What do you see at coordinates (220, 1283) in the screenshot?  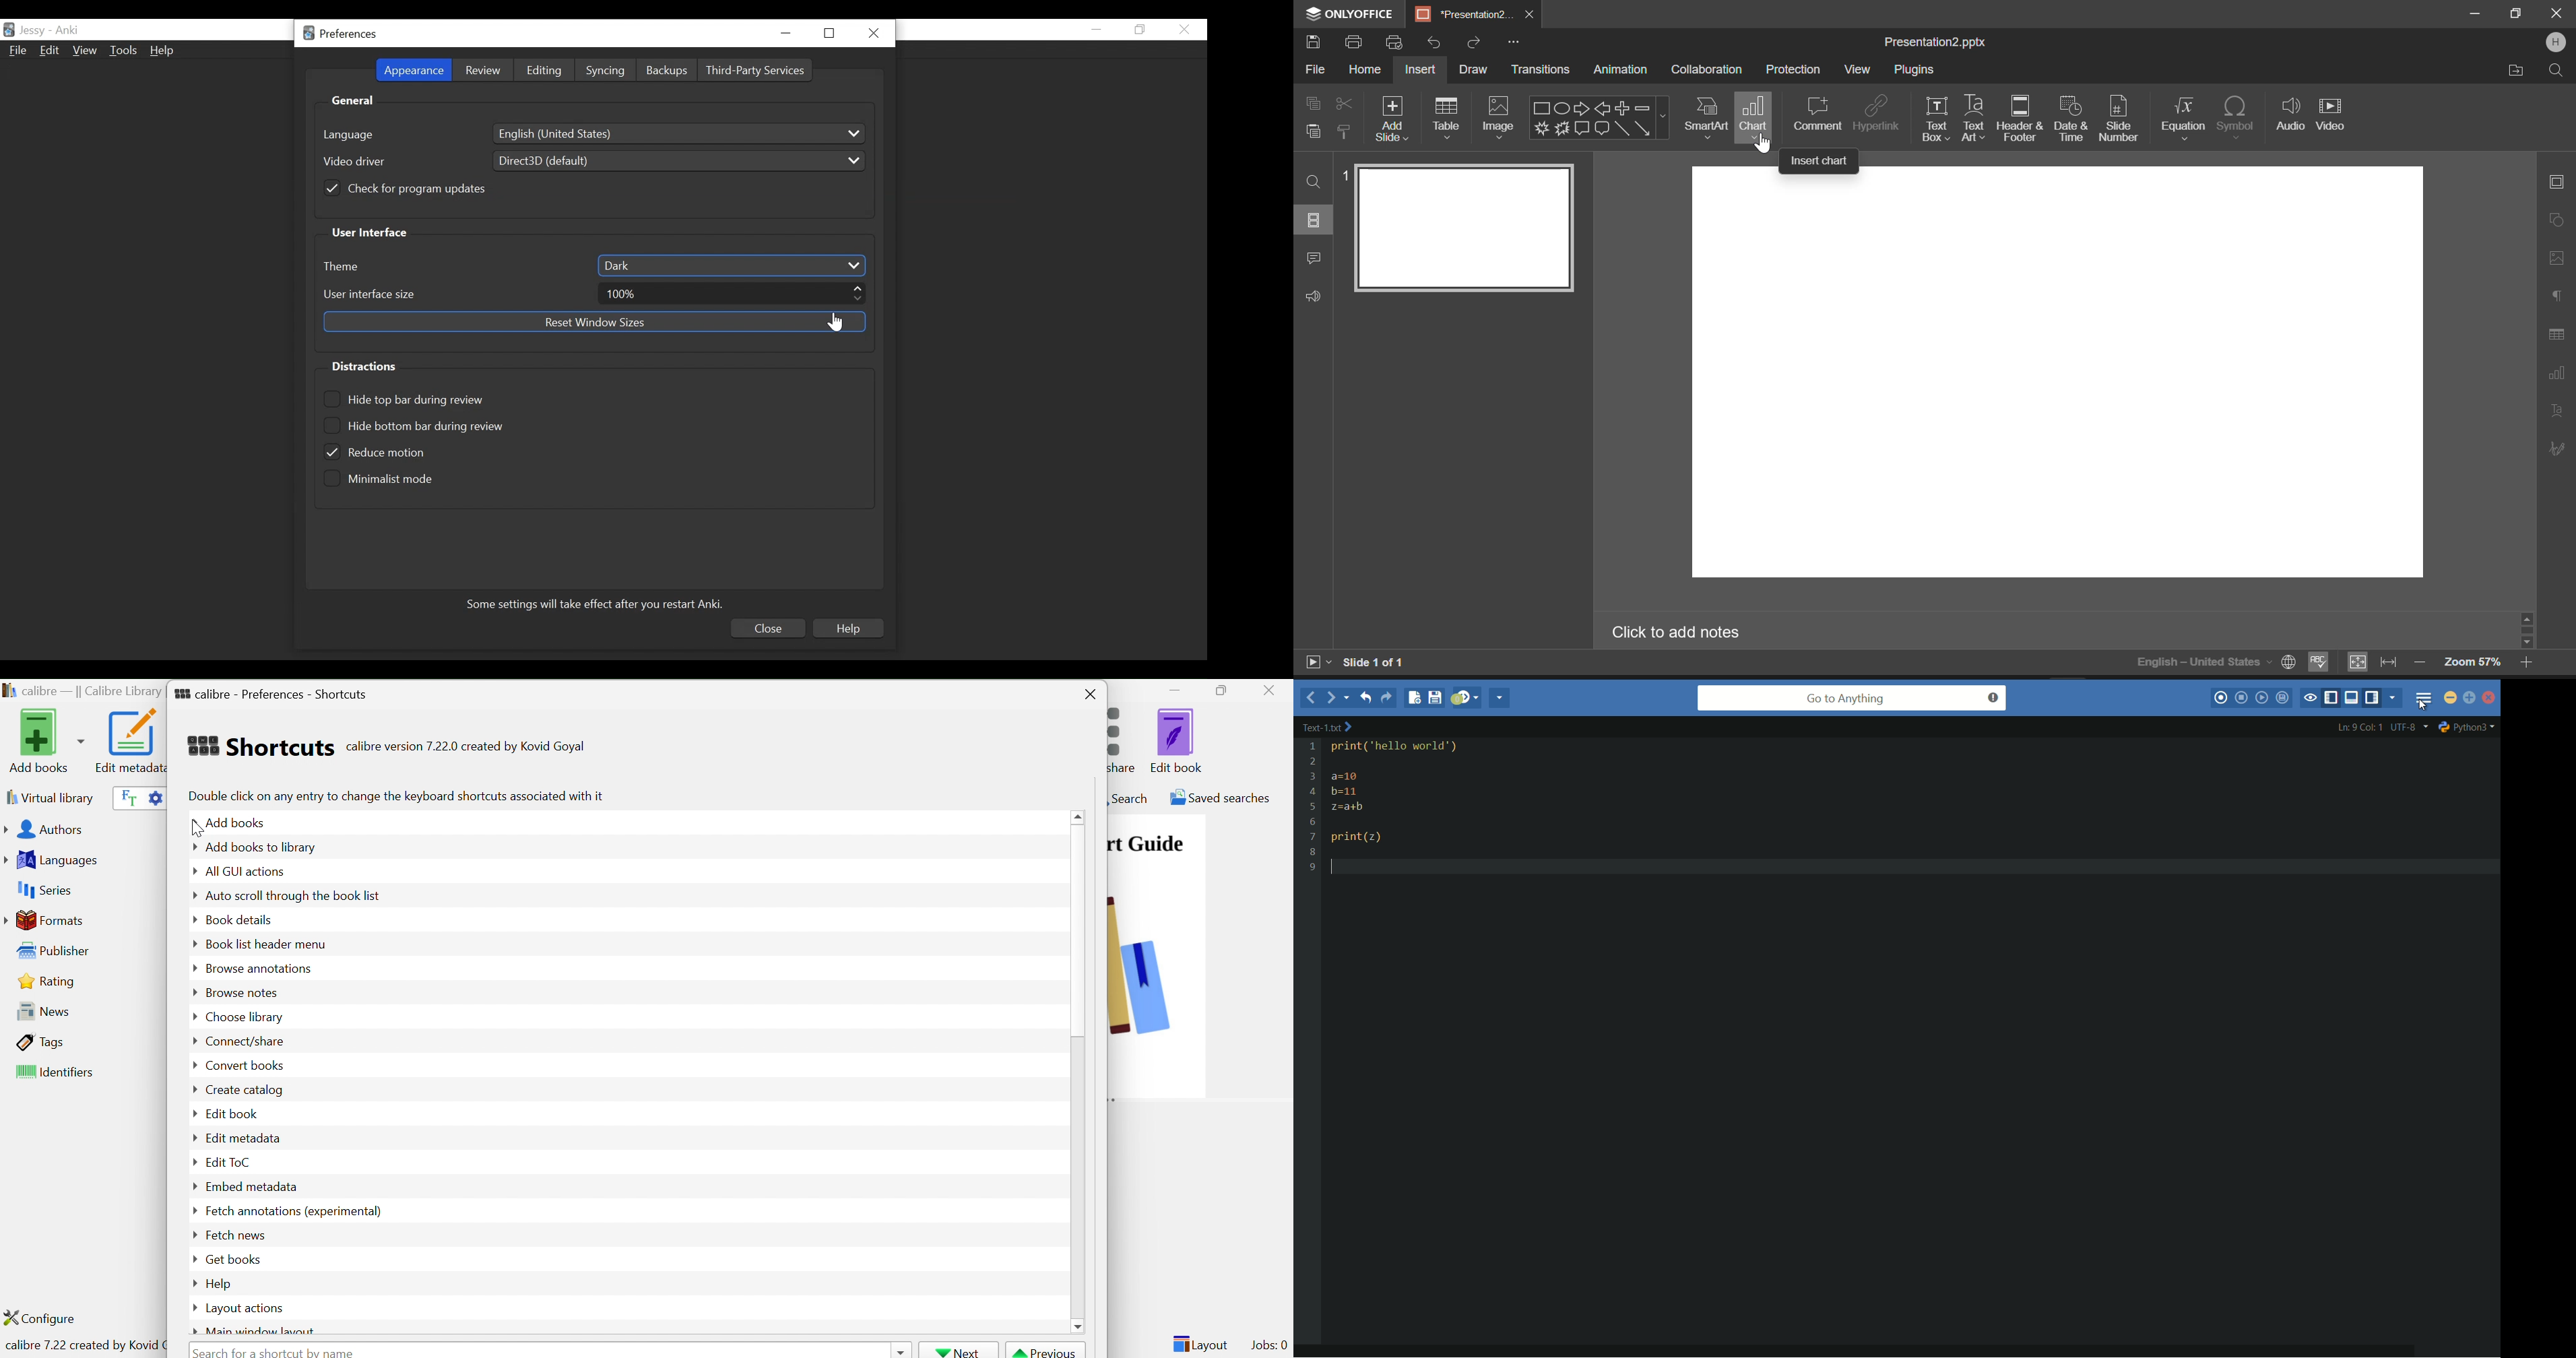 I see `Help` at bounding box center [220, 1283].